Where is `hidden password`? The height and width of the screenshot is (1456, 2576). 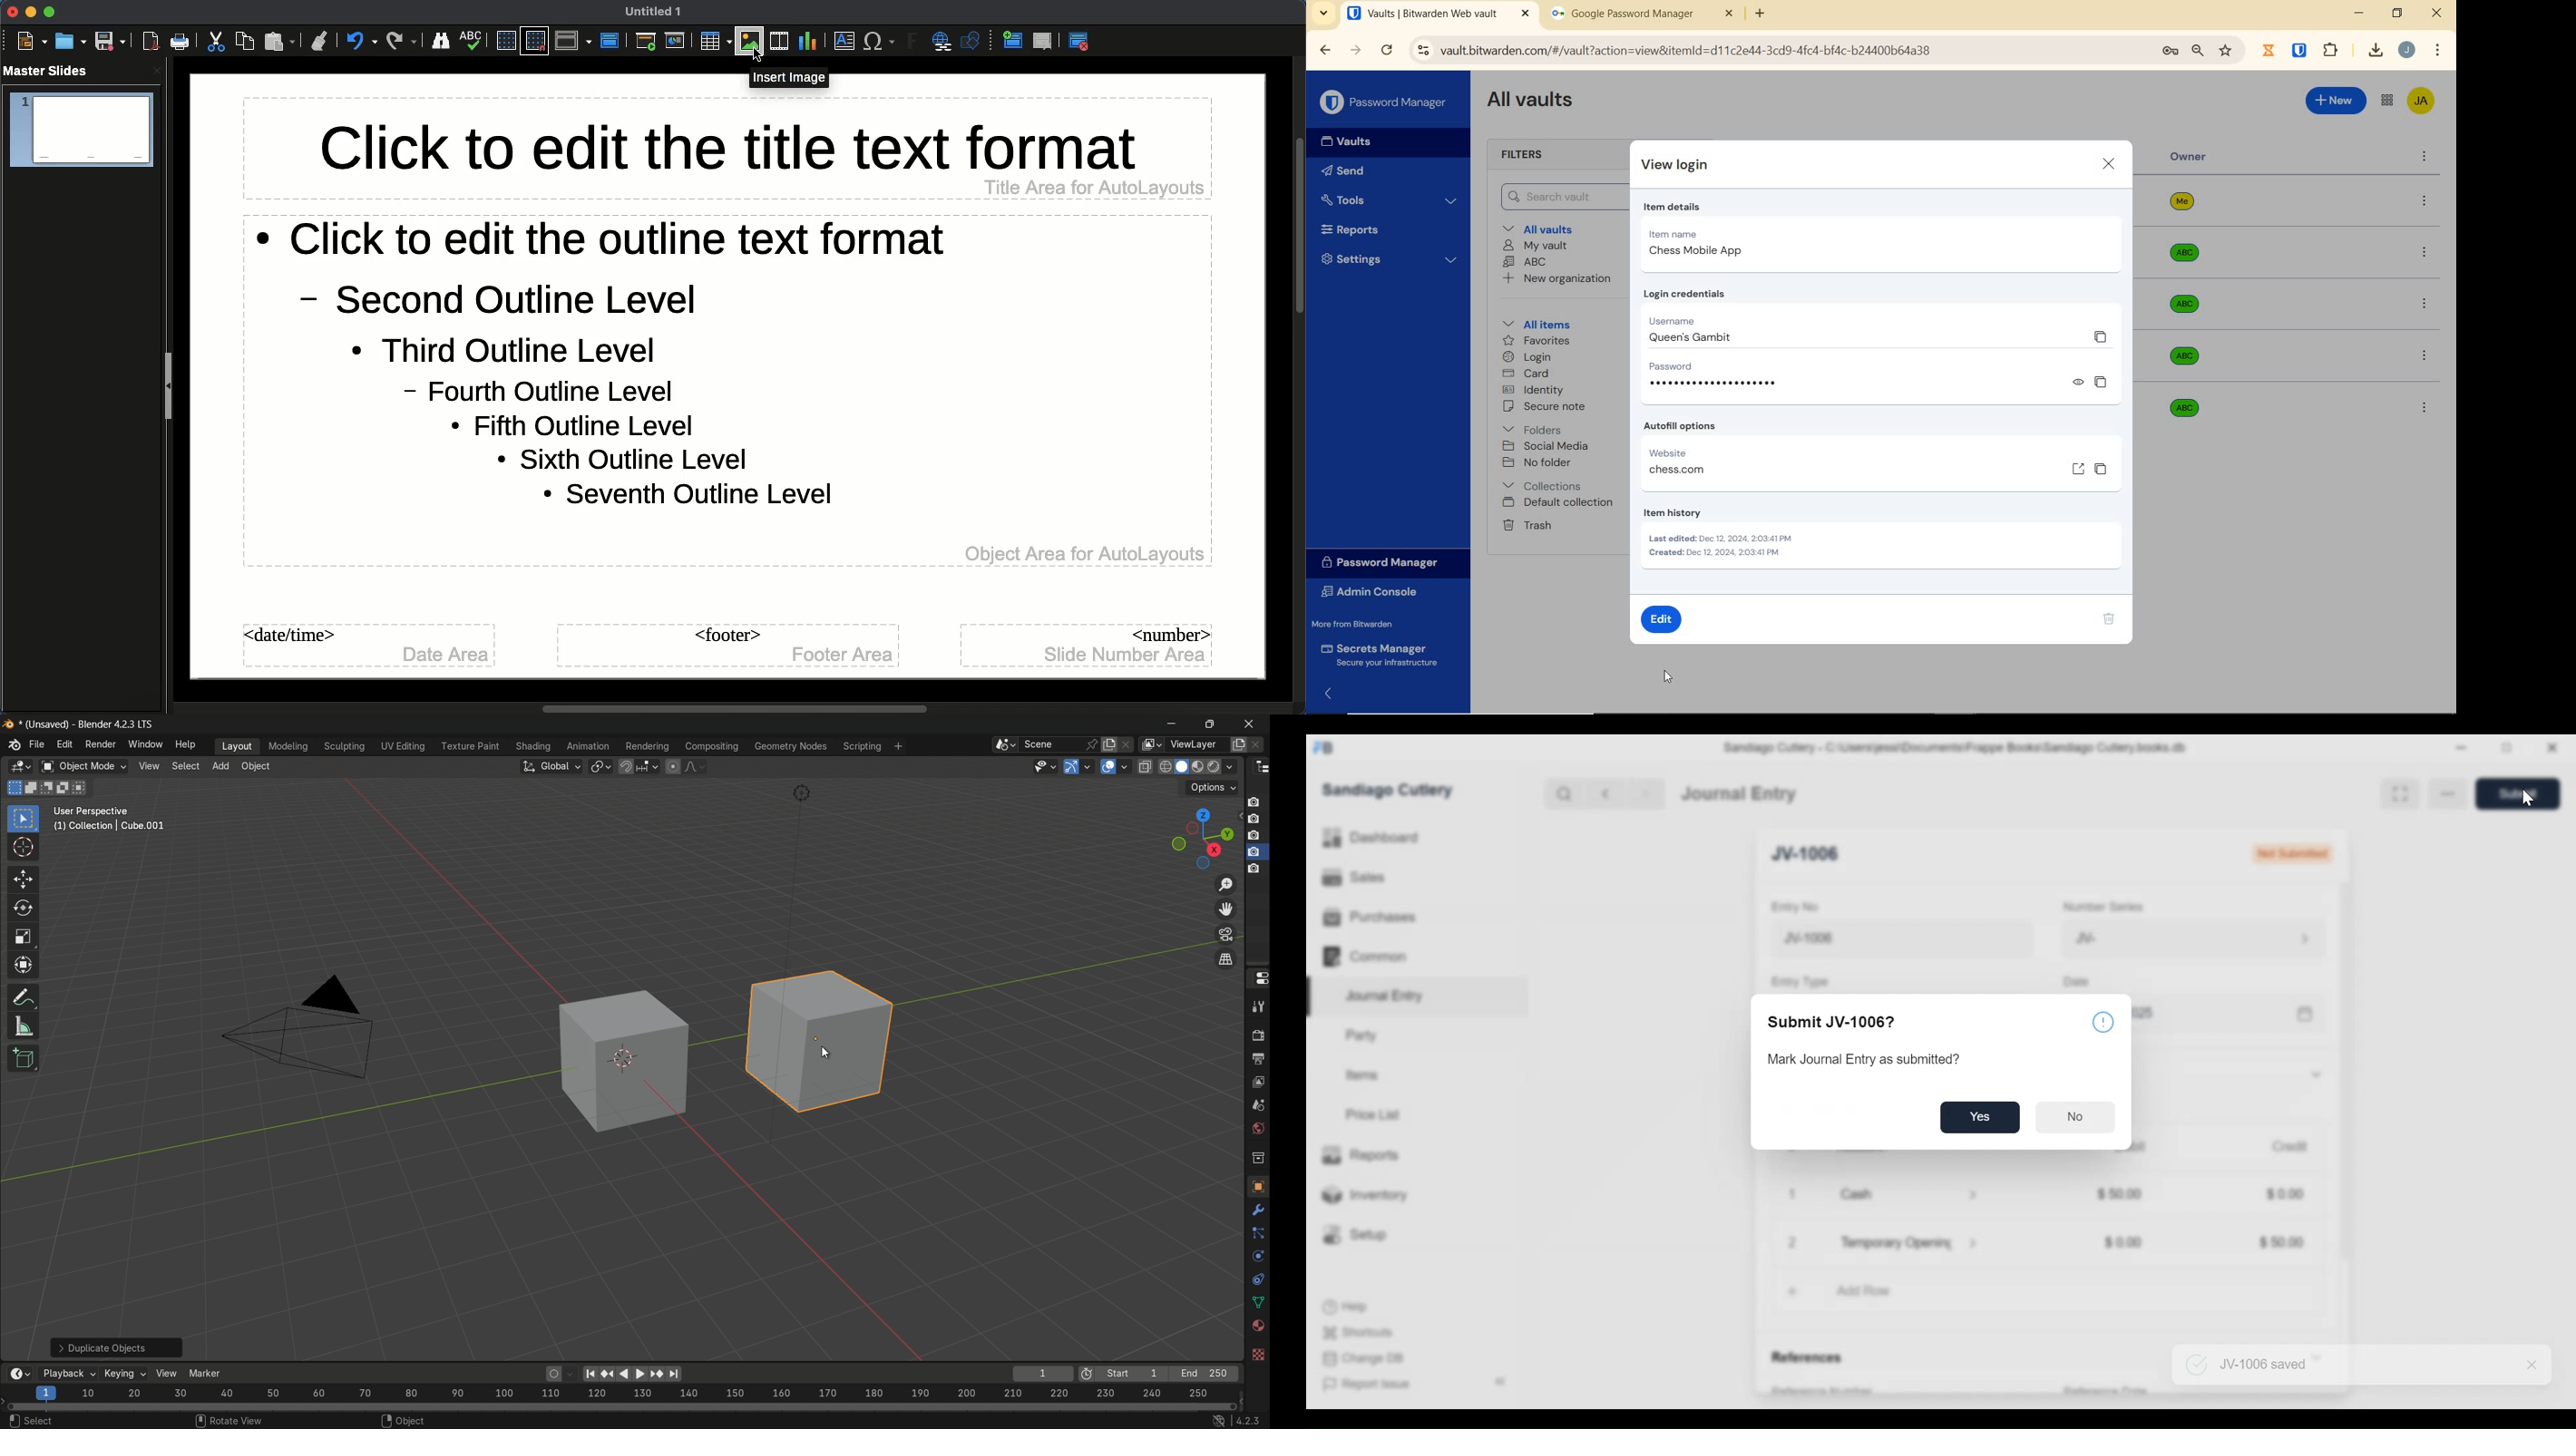
hidden password is located at coordinates (1718, 383).